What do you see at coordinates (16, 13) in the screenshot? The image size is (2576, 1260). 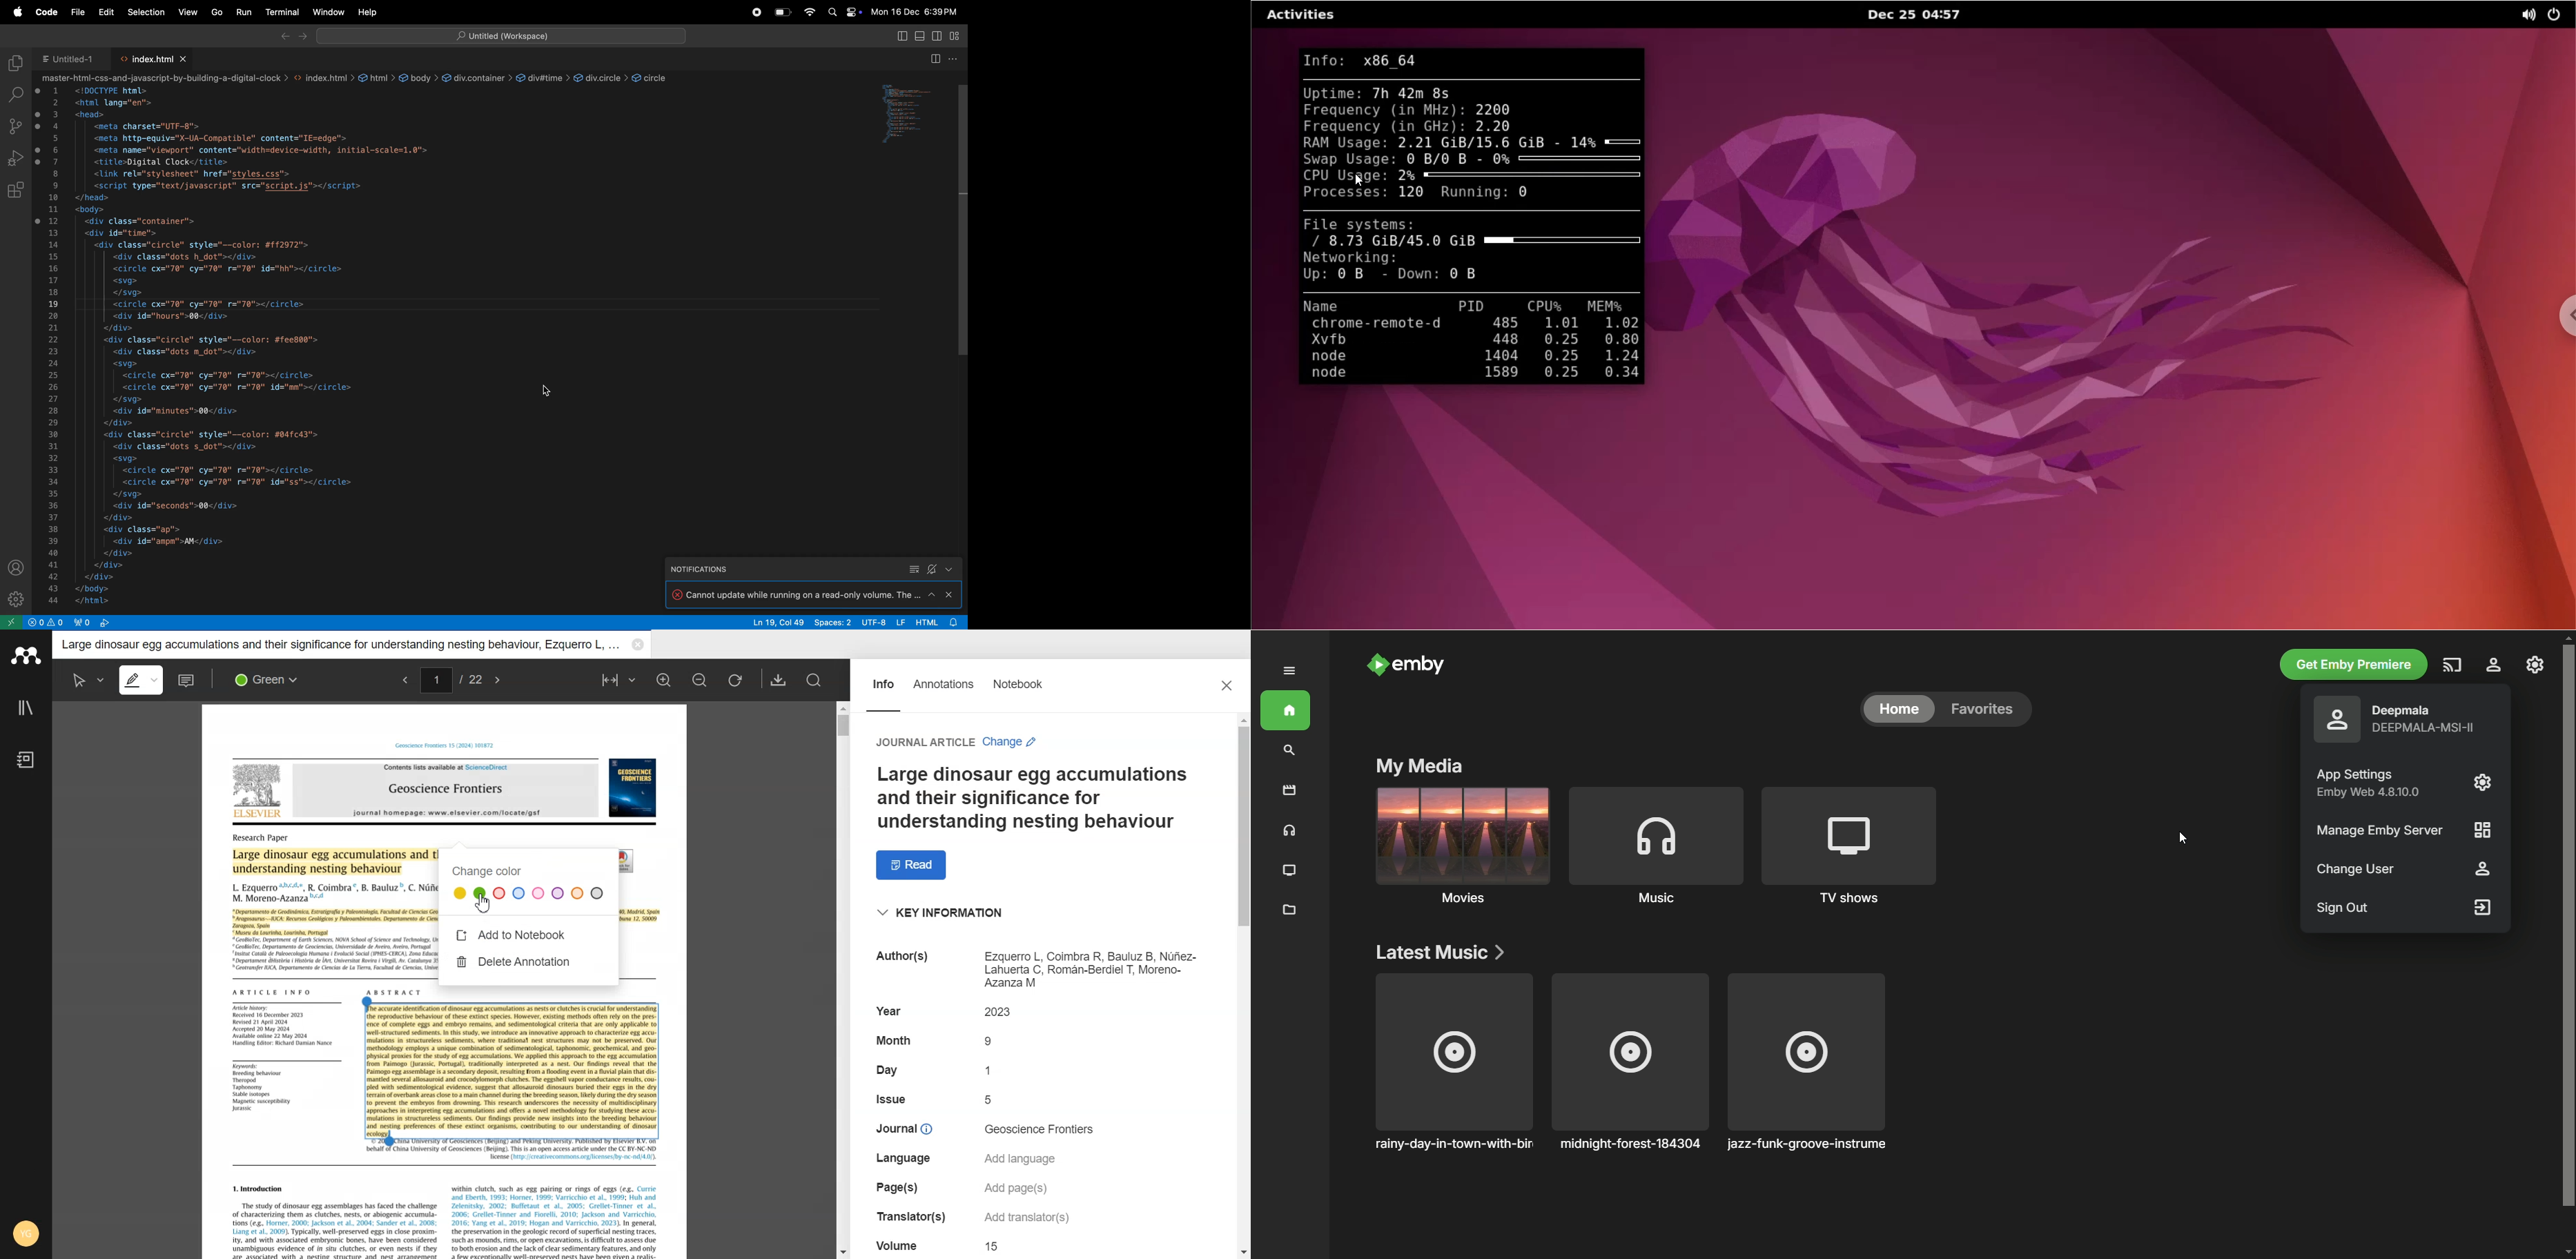 I see `apple menu` at bounding box center [16, 13].